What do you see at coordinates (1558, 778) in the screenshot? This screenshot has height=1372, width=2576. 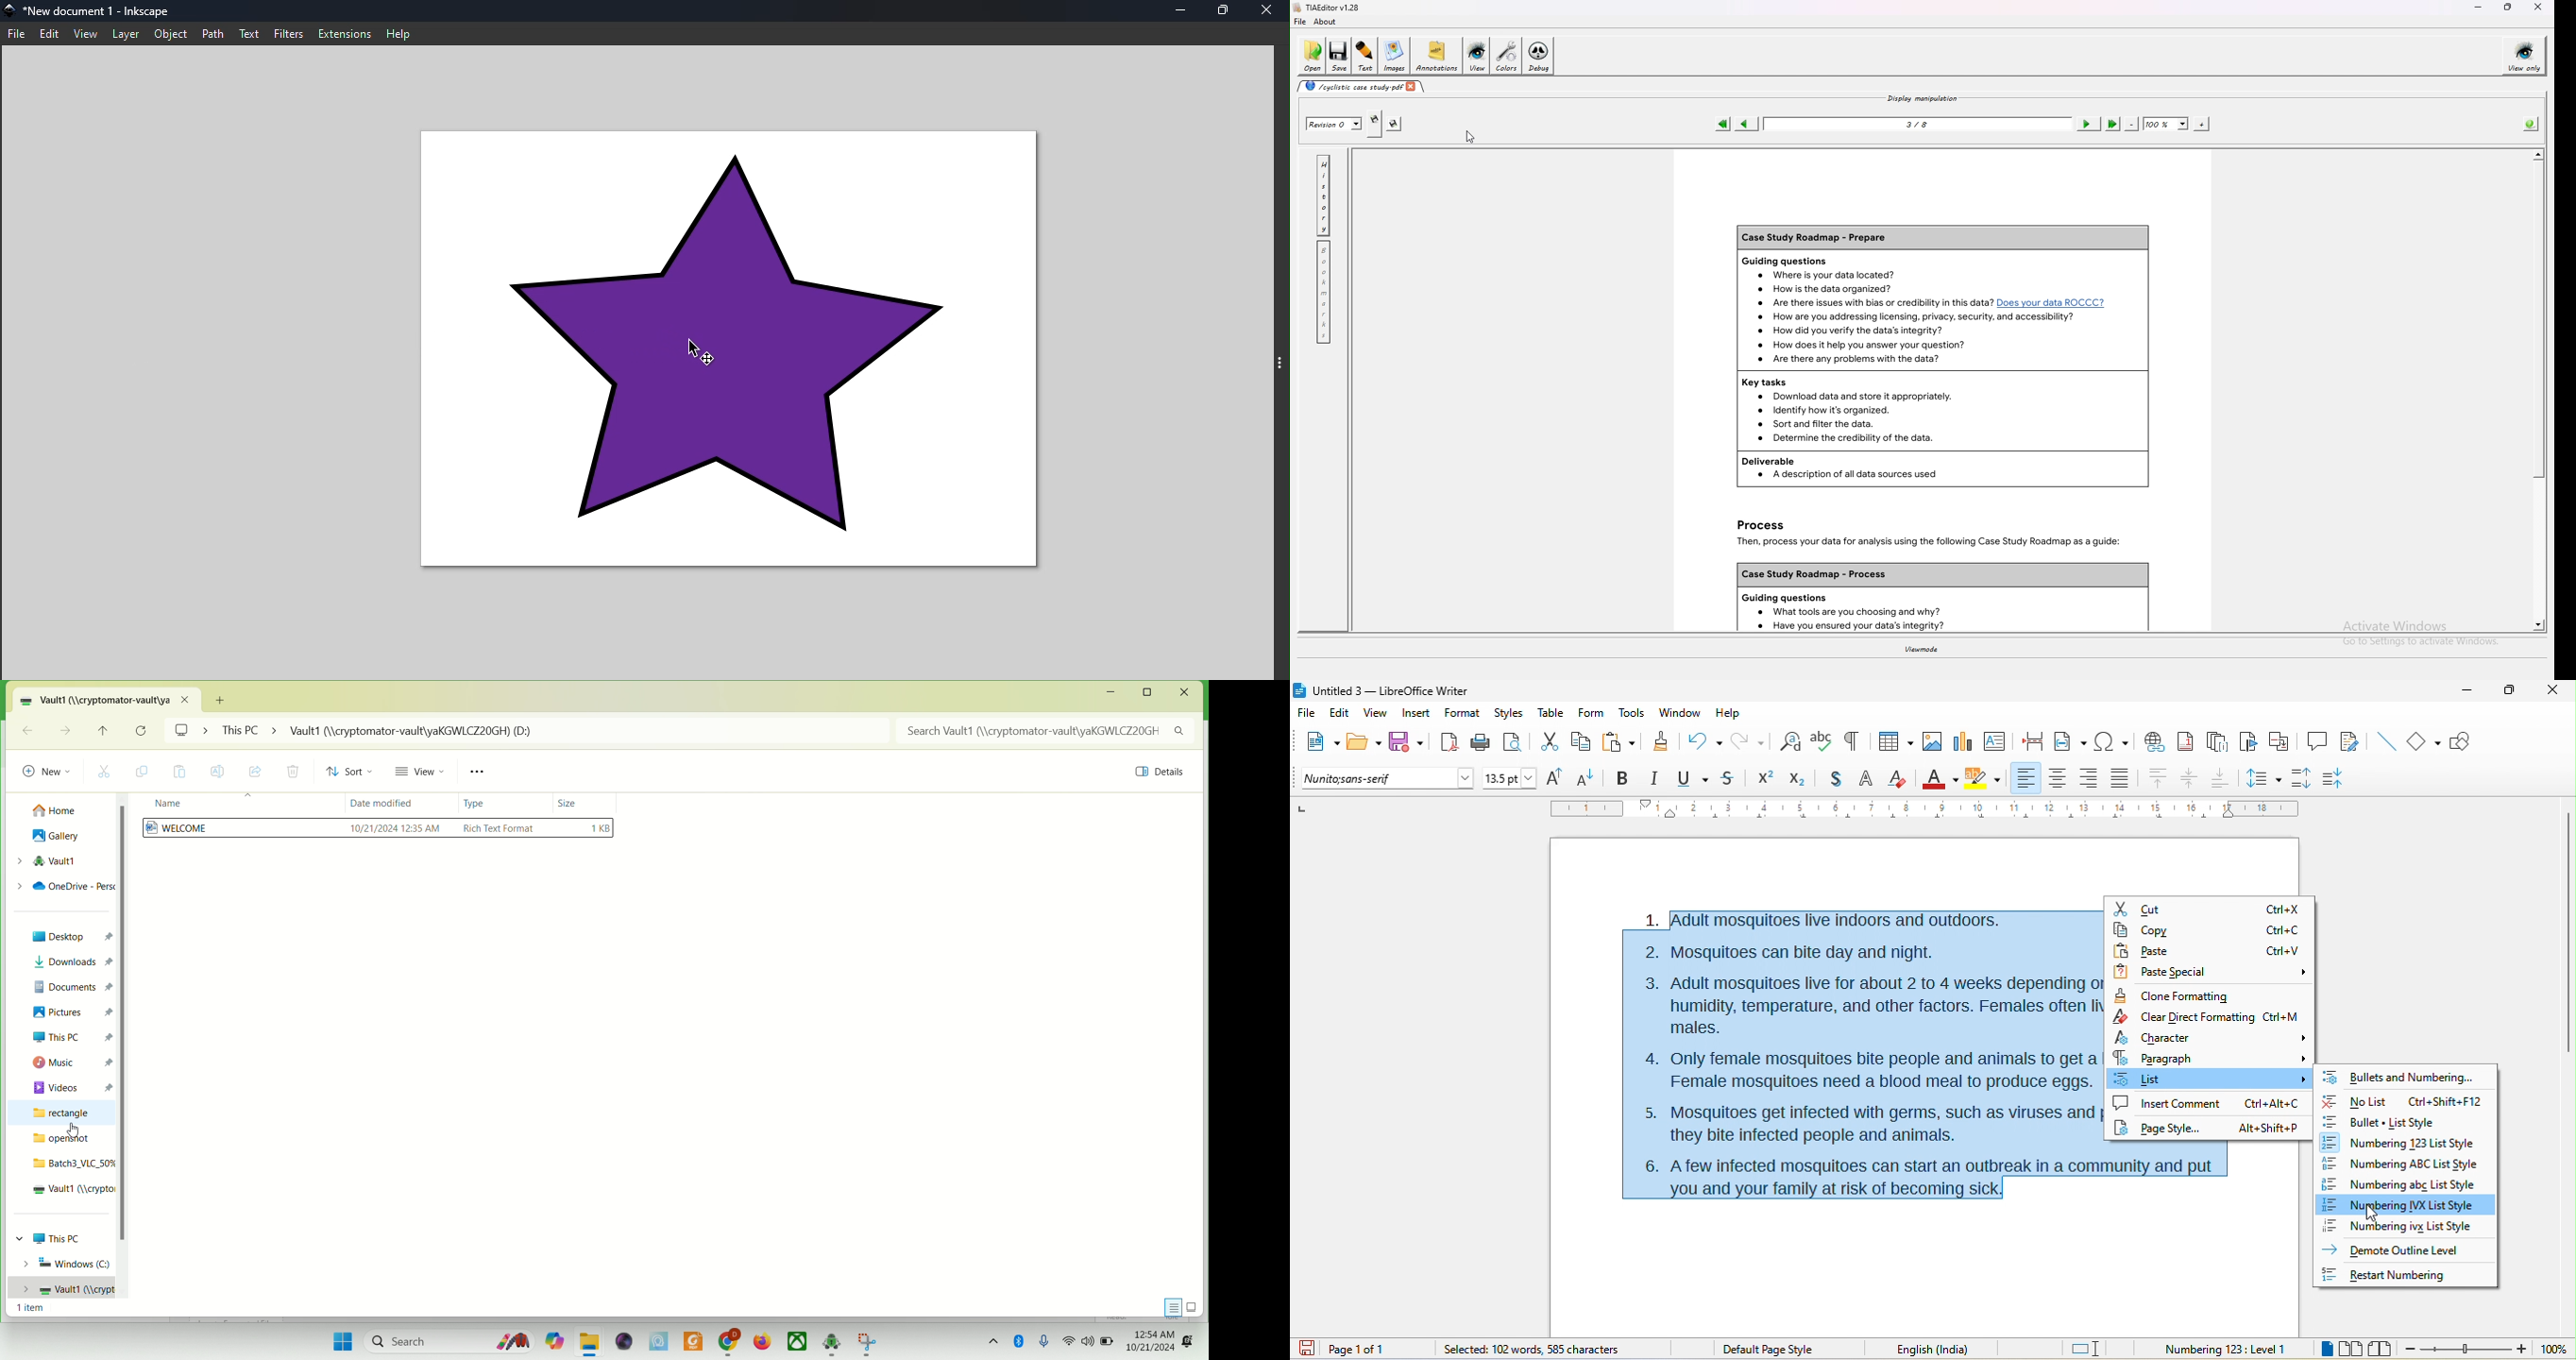 I see `increase size` at bounding box center [1558, 778].